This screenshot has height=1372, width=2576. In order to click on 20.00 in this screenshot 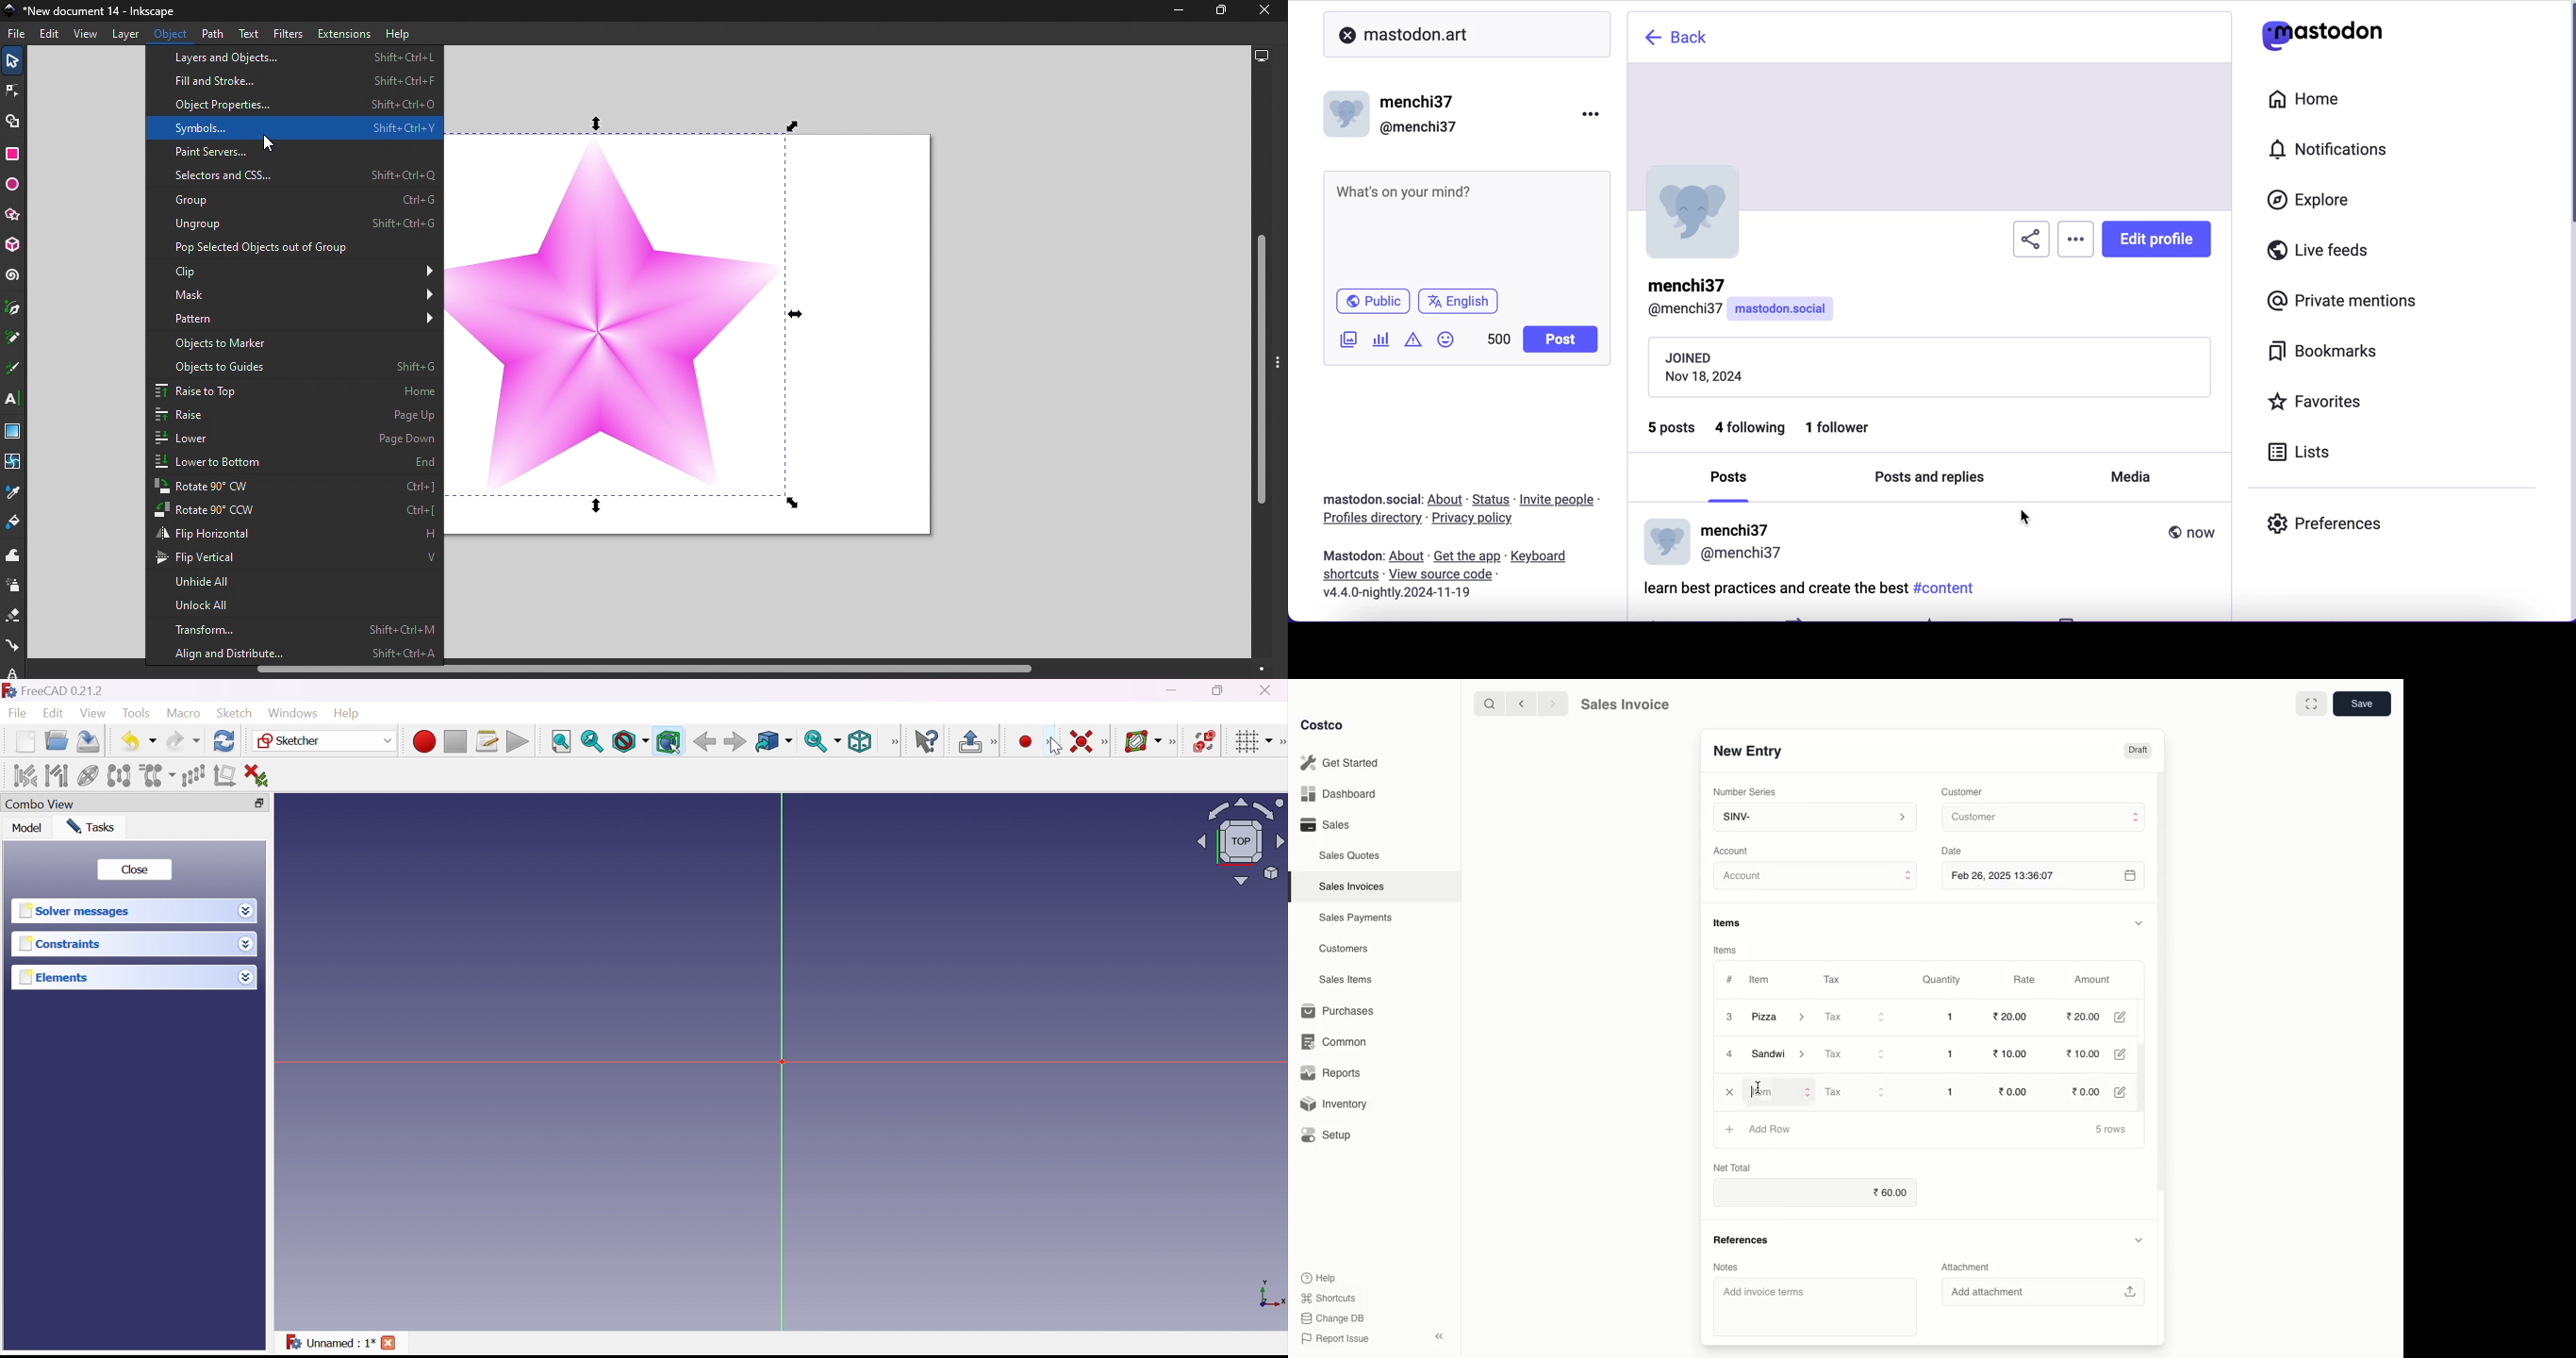, I will do `click(2010, 1017)`.